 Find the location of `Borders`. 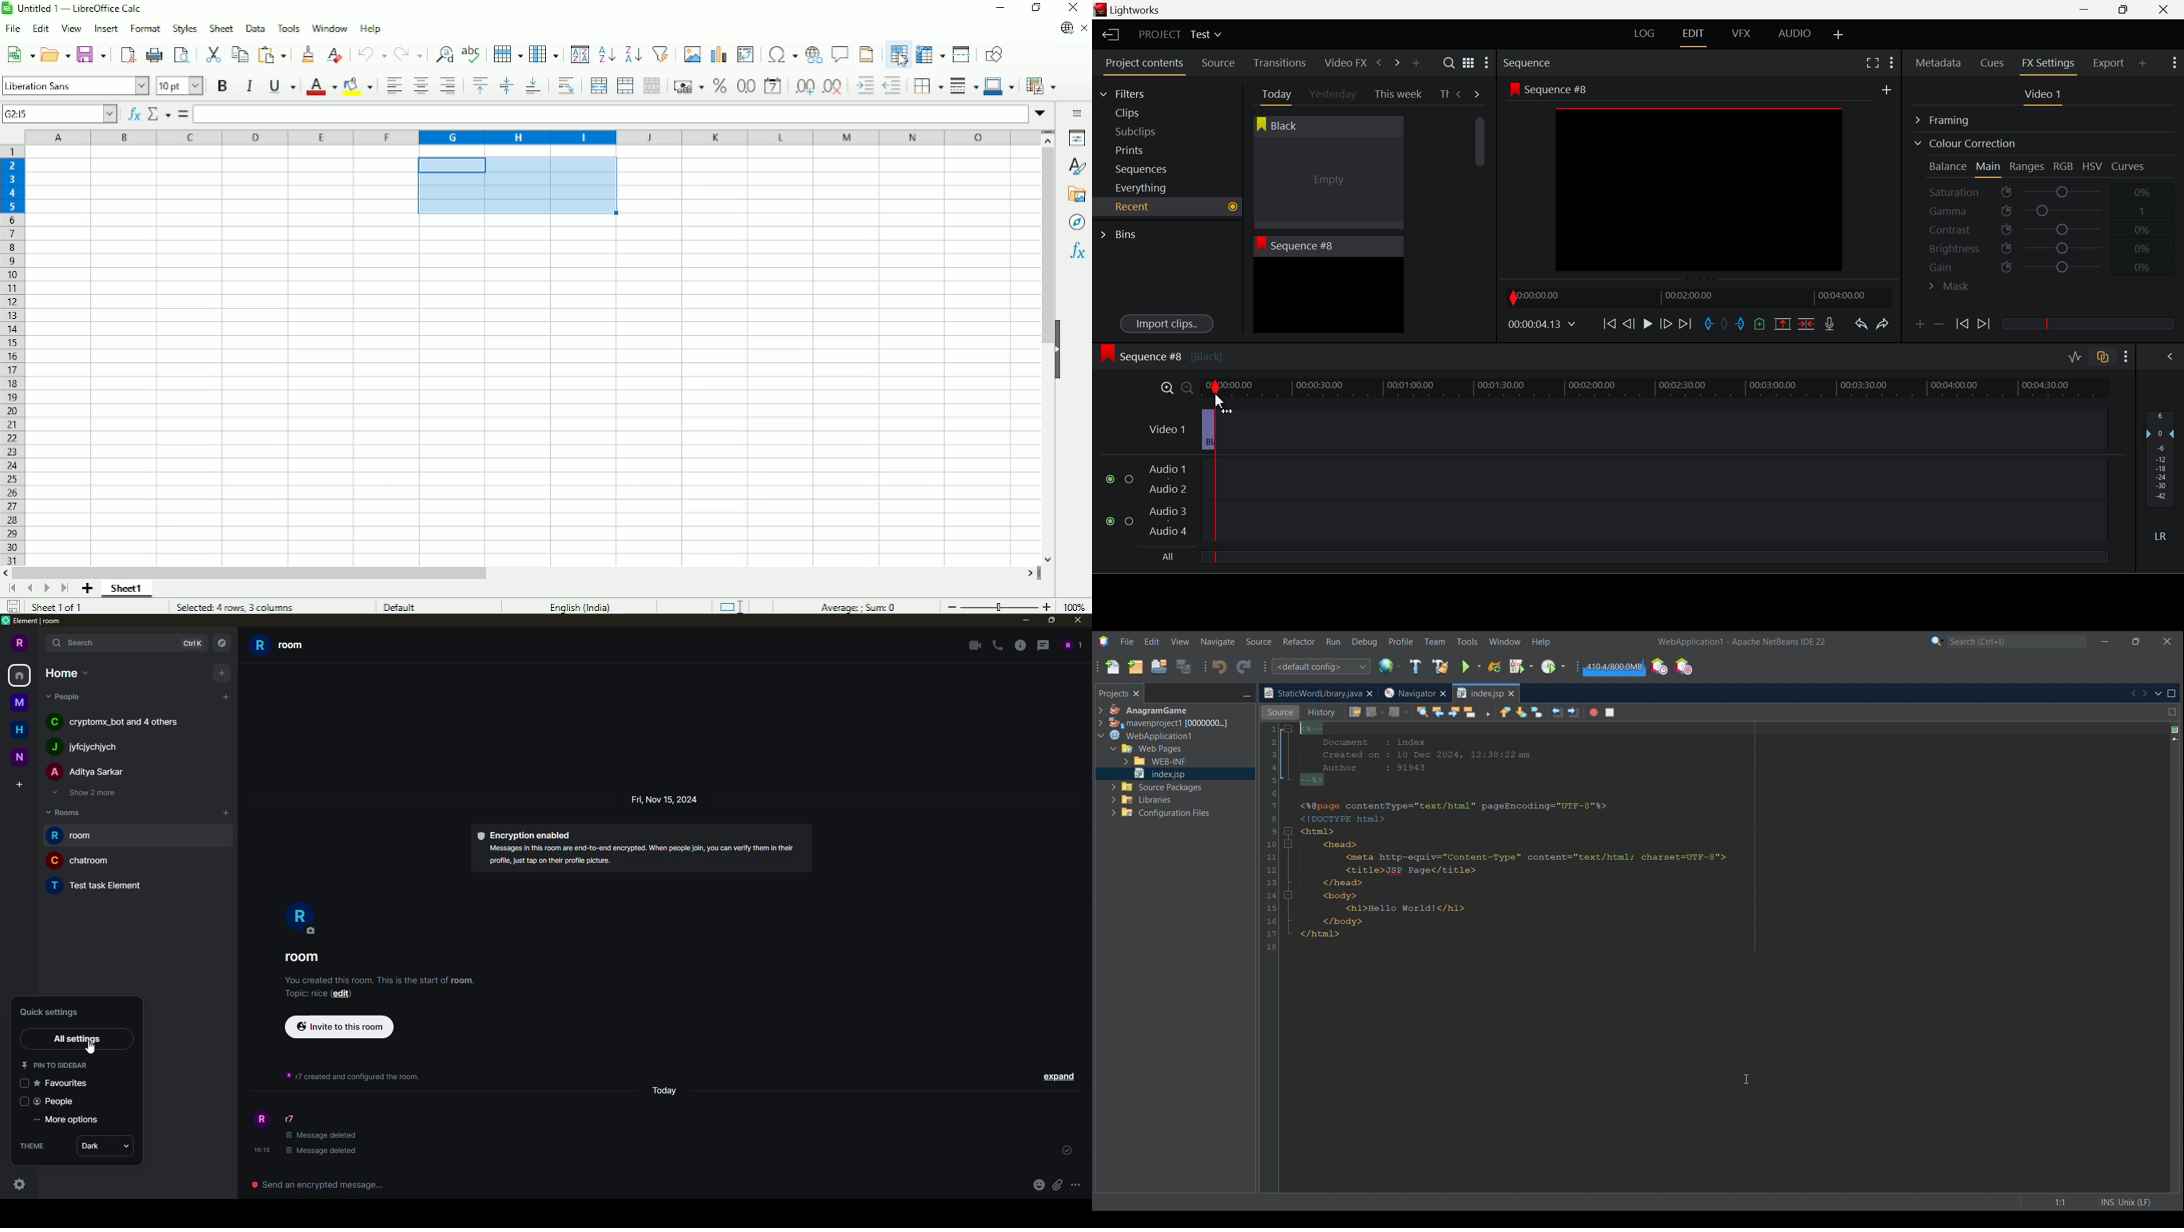

Borders is located at coordinates (927, 87).